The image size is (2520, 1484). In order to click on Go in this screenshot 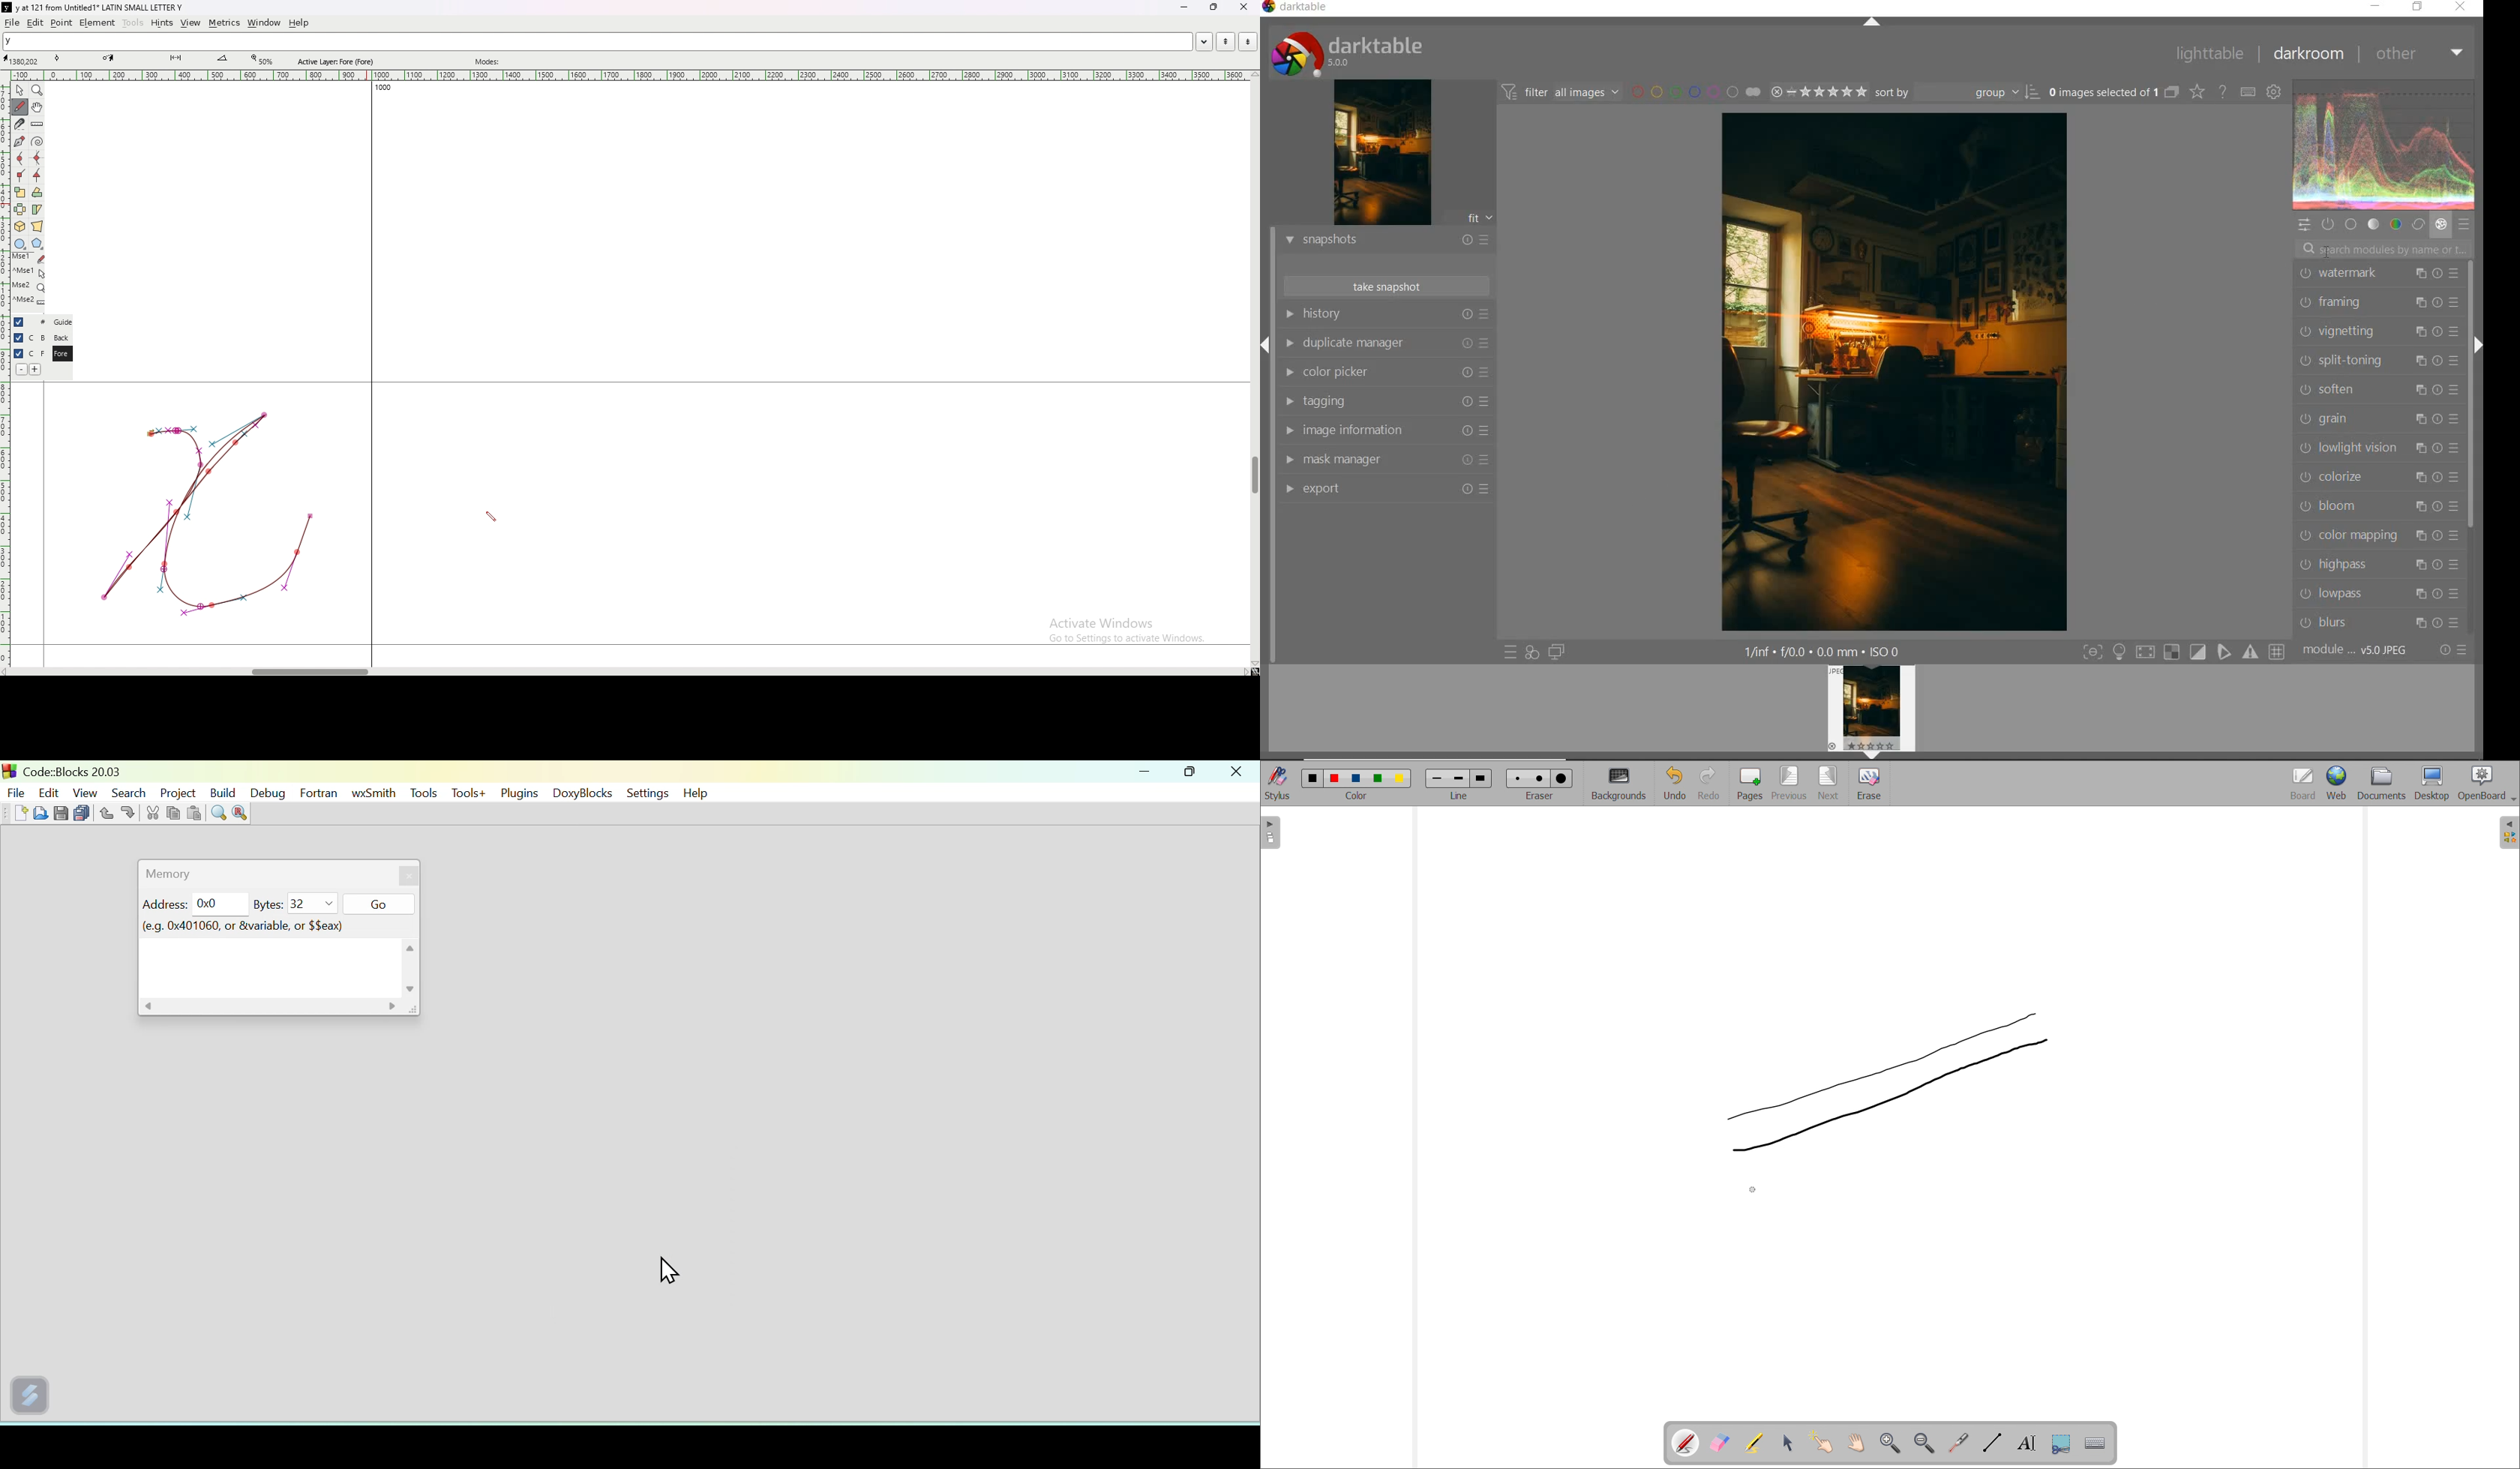, I will do `click(380, 903)`.